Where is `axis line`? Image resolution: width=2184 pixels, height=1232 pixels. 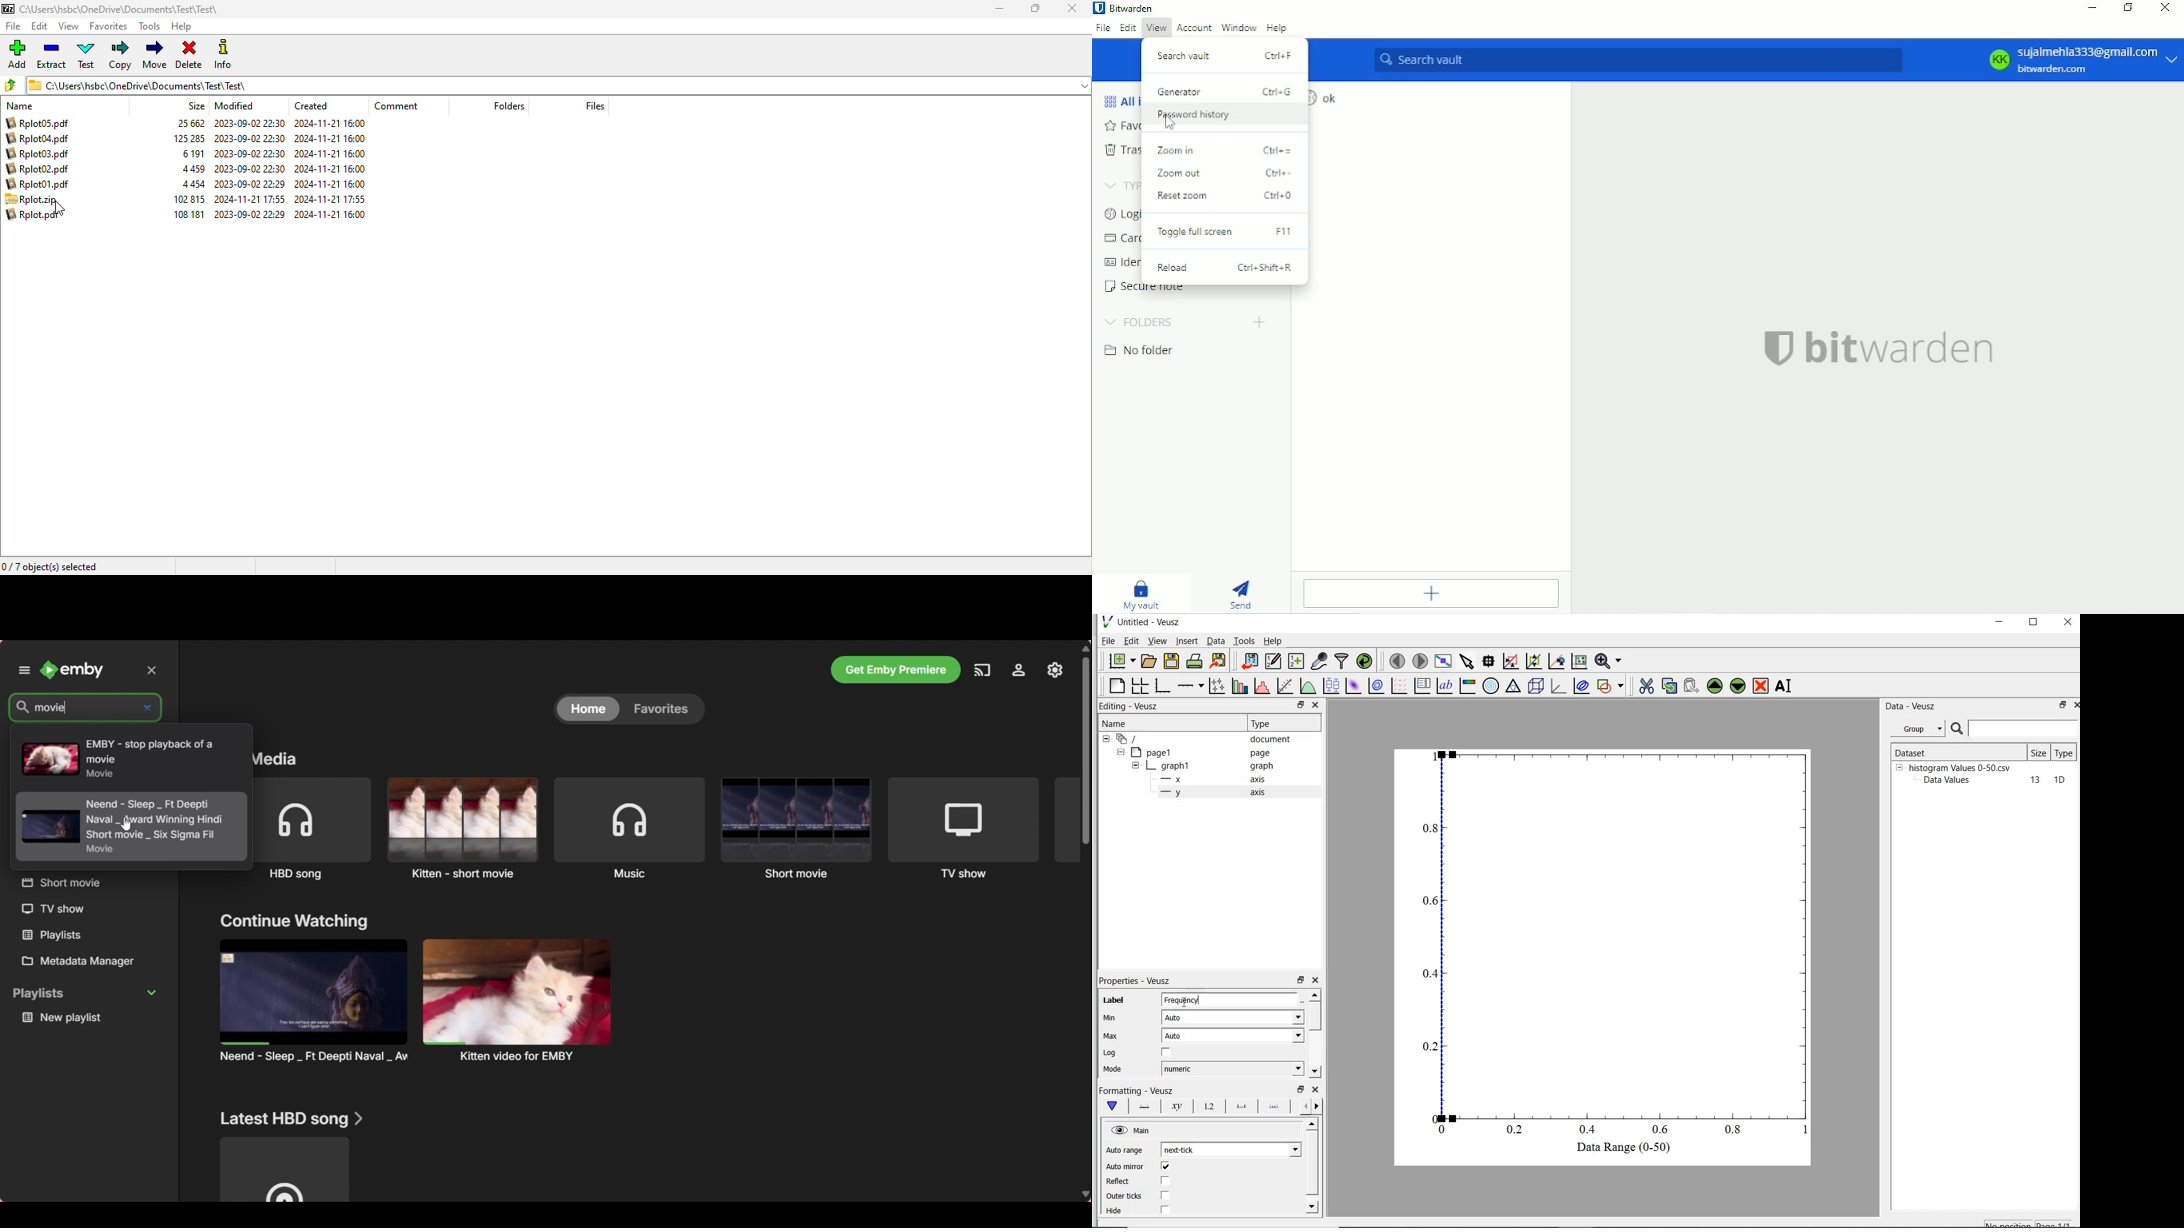
axis line is located at coordinates (1144, 1106).